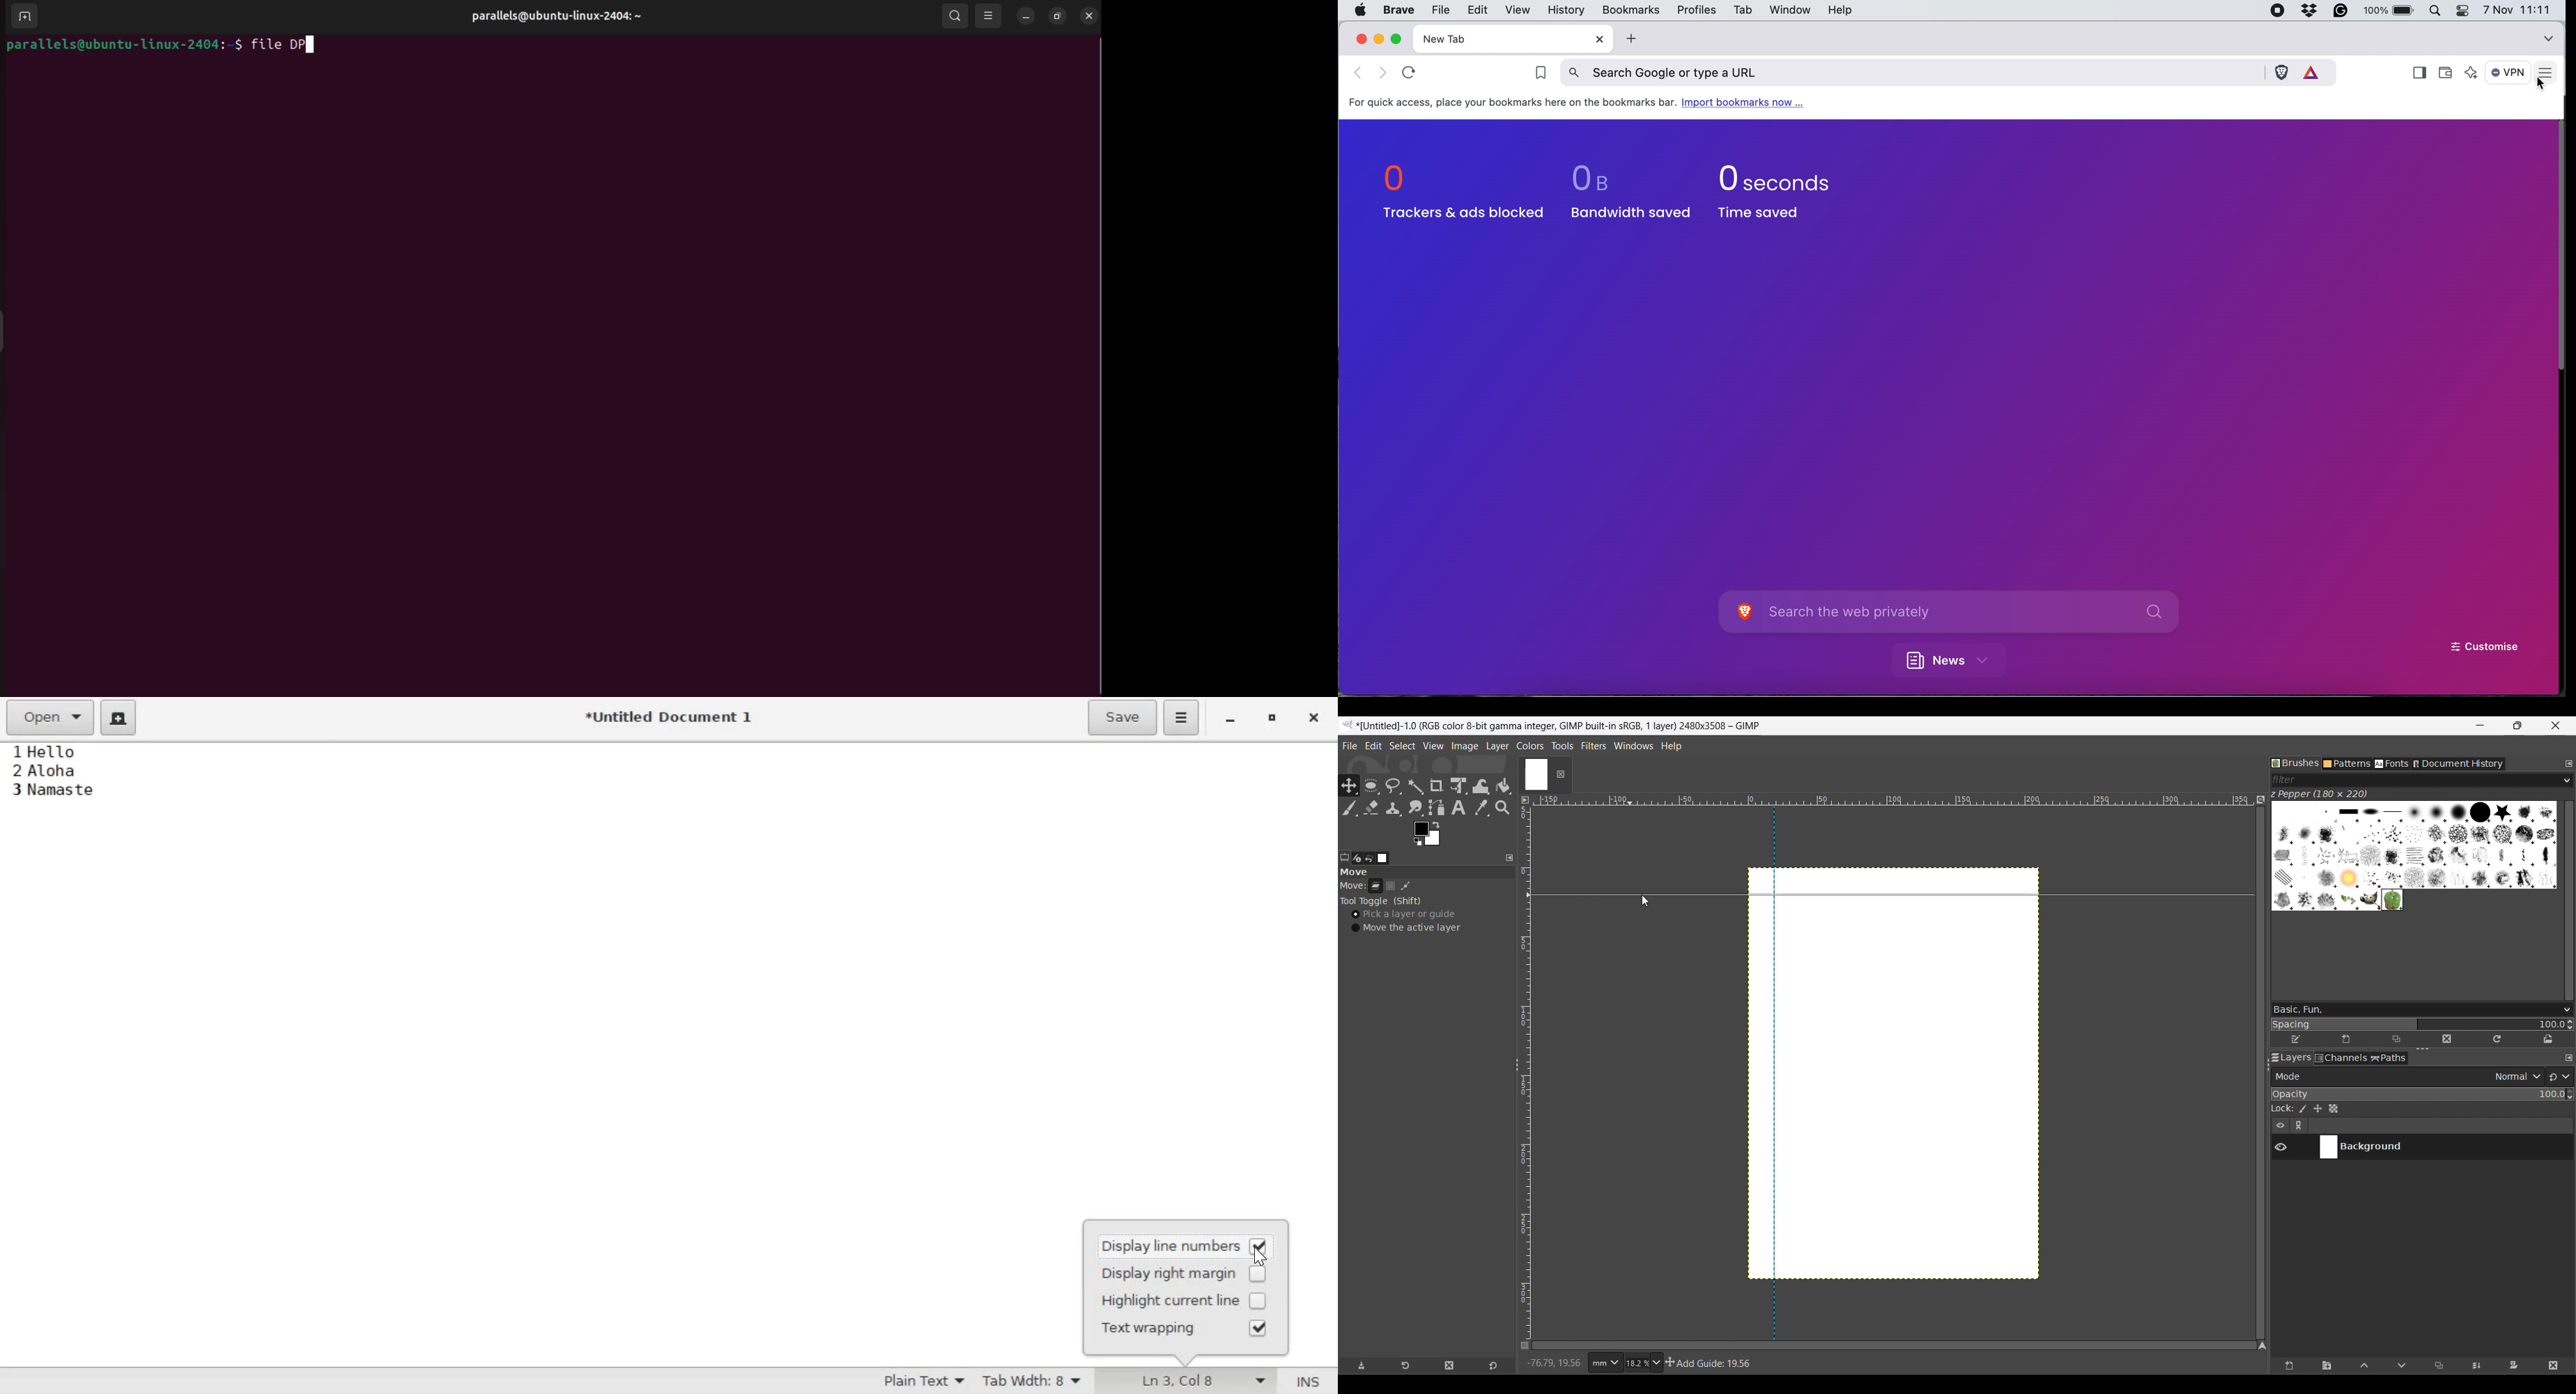 This screenshot has height=1400, width=2576. Describe the element at coordinates (2418, 1024) in the screenshot. I see `Change spacing` at that location.